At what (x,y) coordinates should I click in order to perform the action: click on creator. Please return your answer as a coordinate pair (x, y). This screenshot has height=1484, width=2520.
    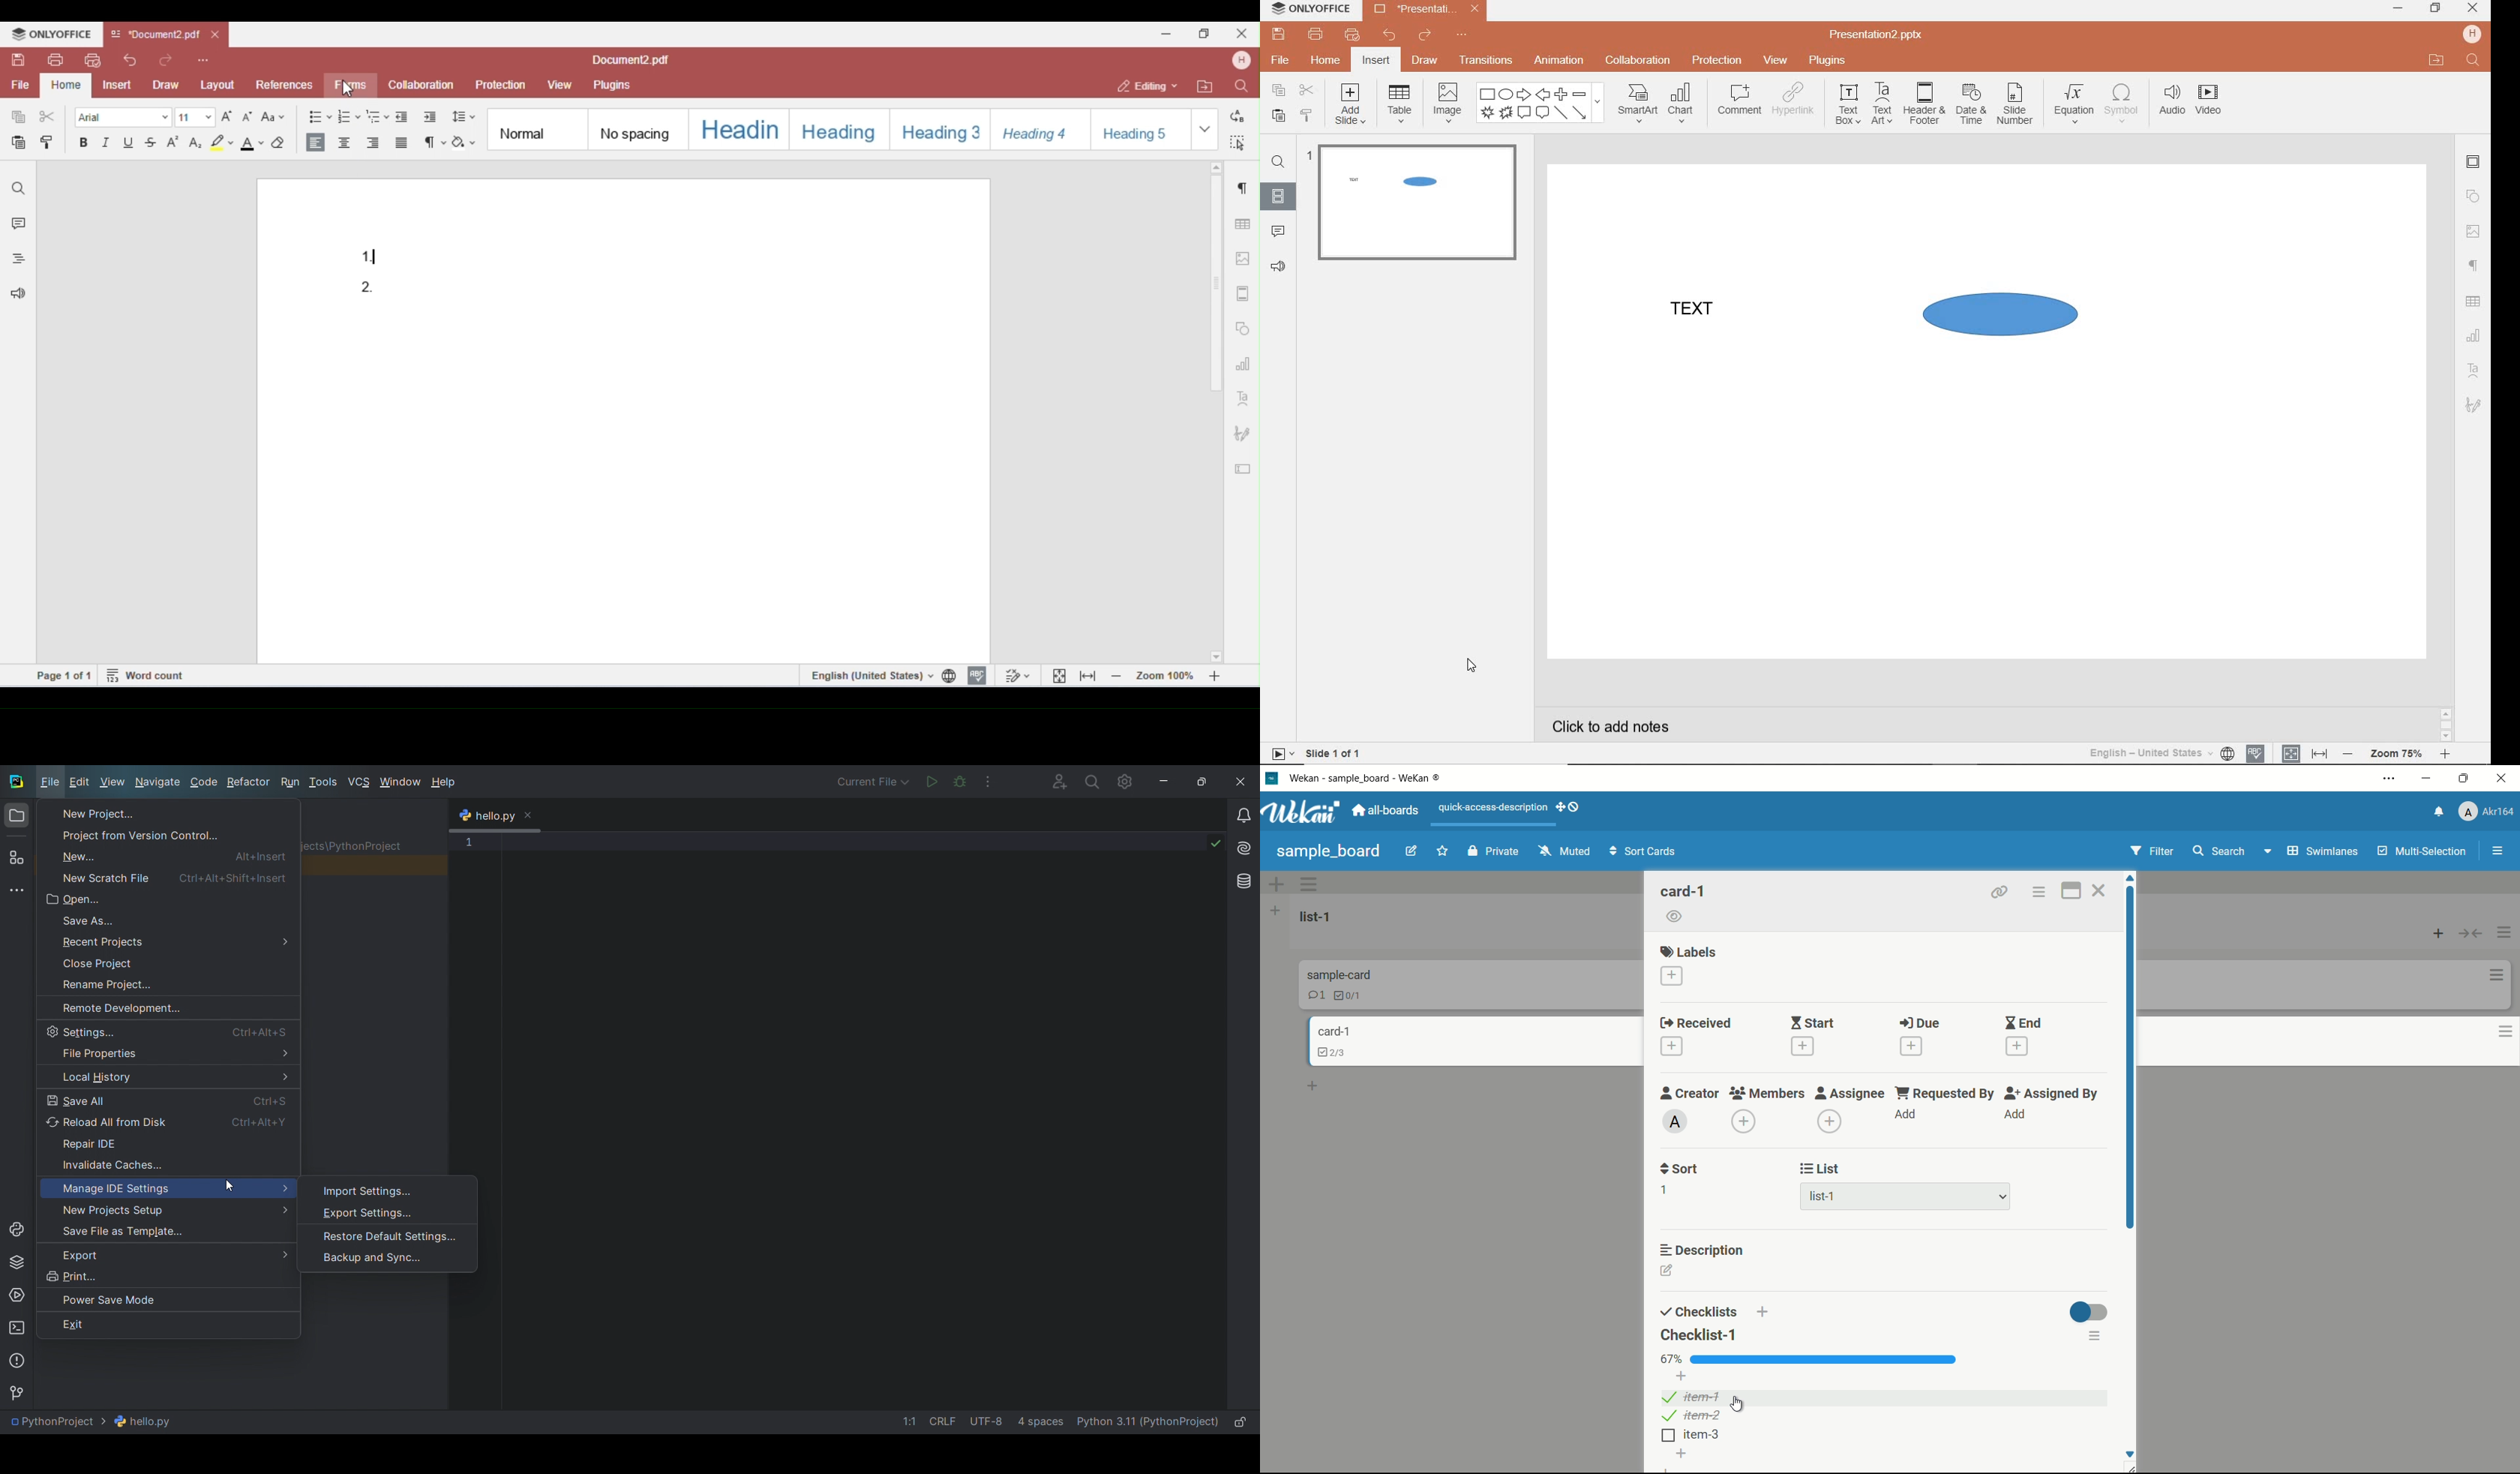
    Looking at the image, I should click on (1691, 1094).